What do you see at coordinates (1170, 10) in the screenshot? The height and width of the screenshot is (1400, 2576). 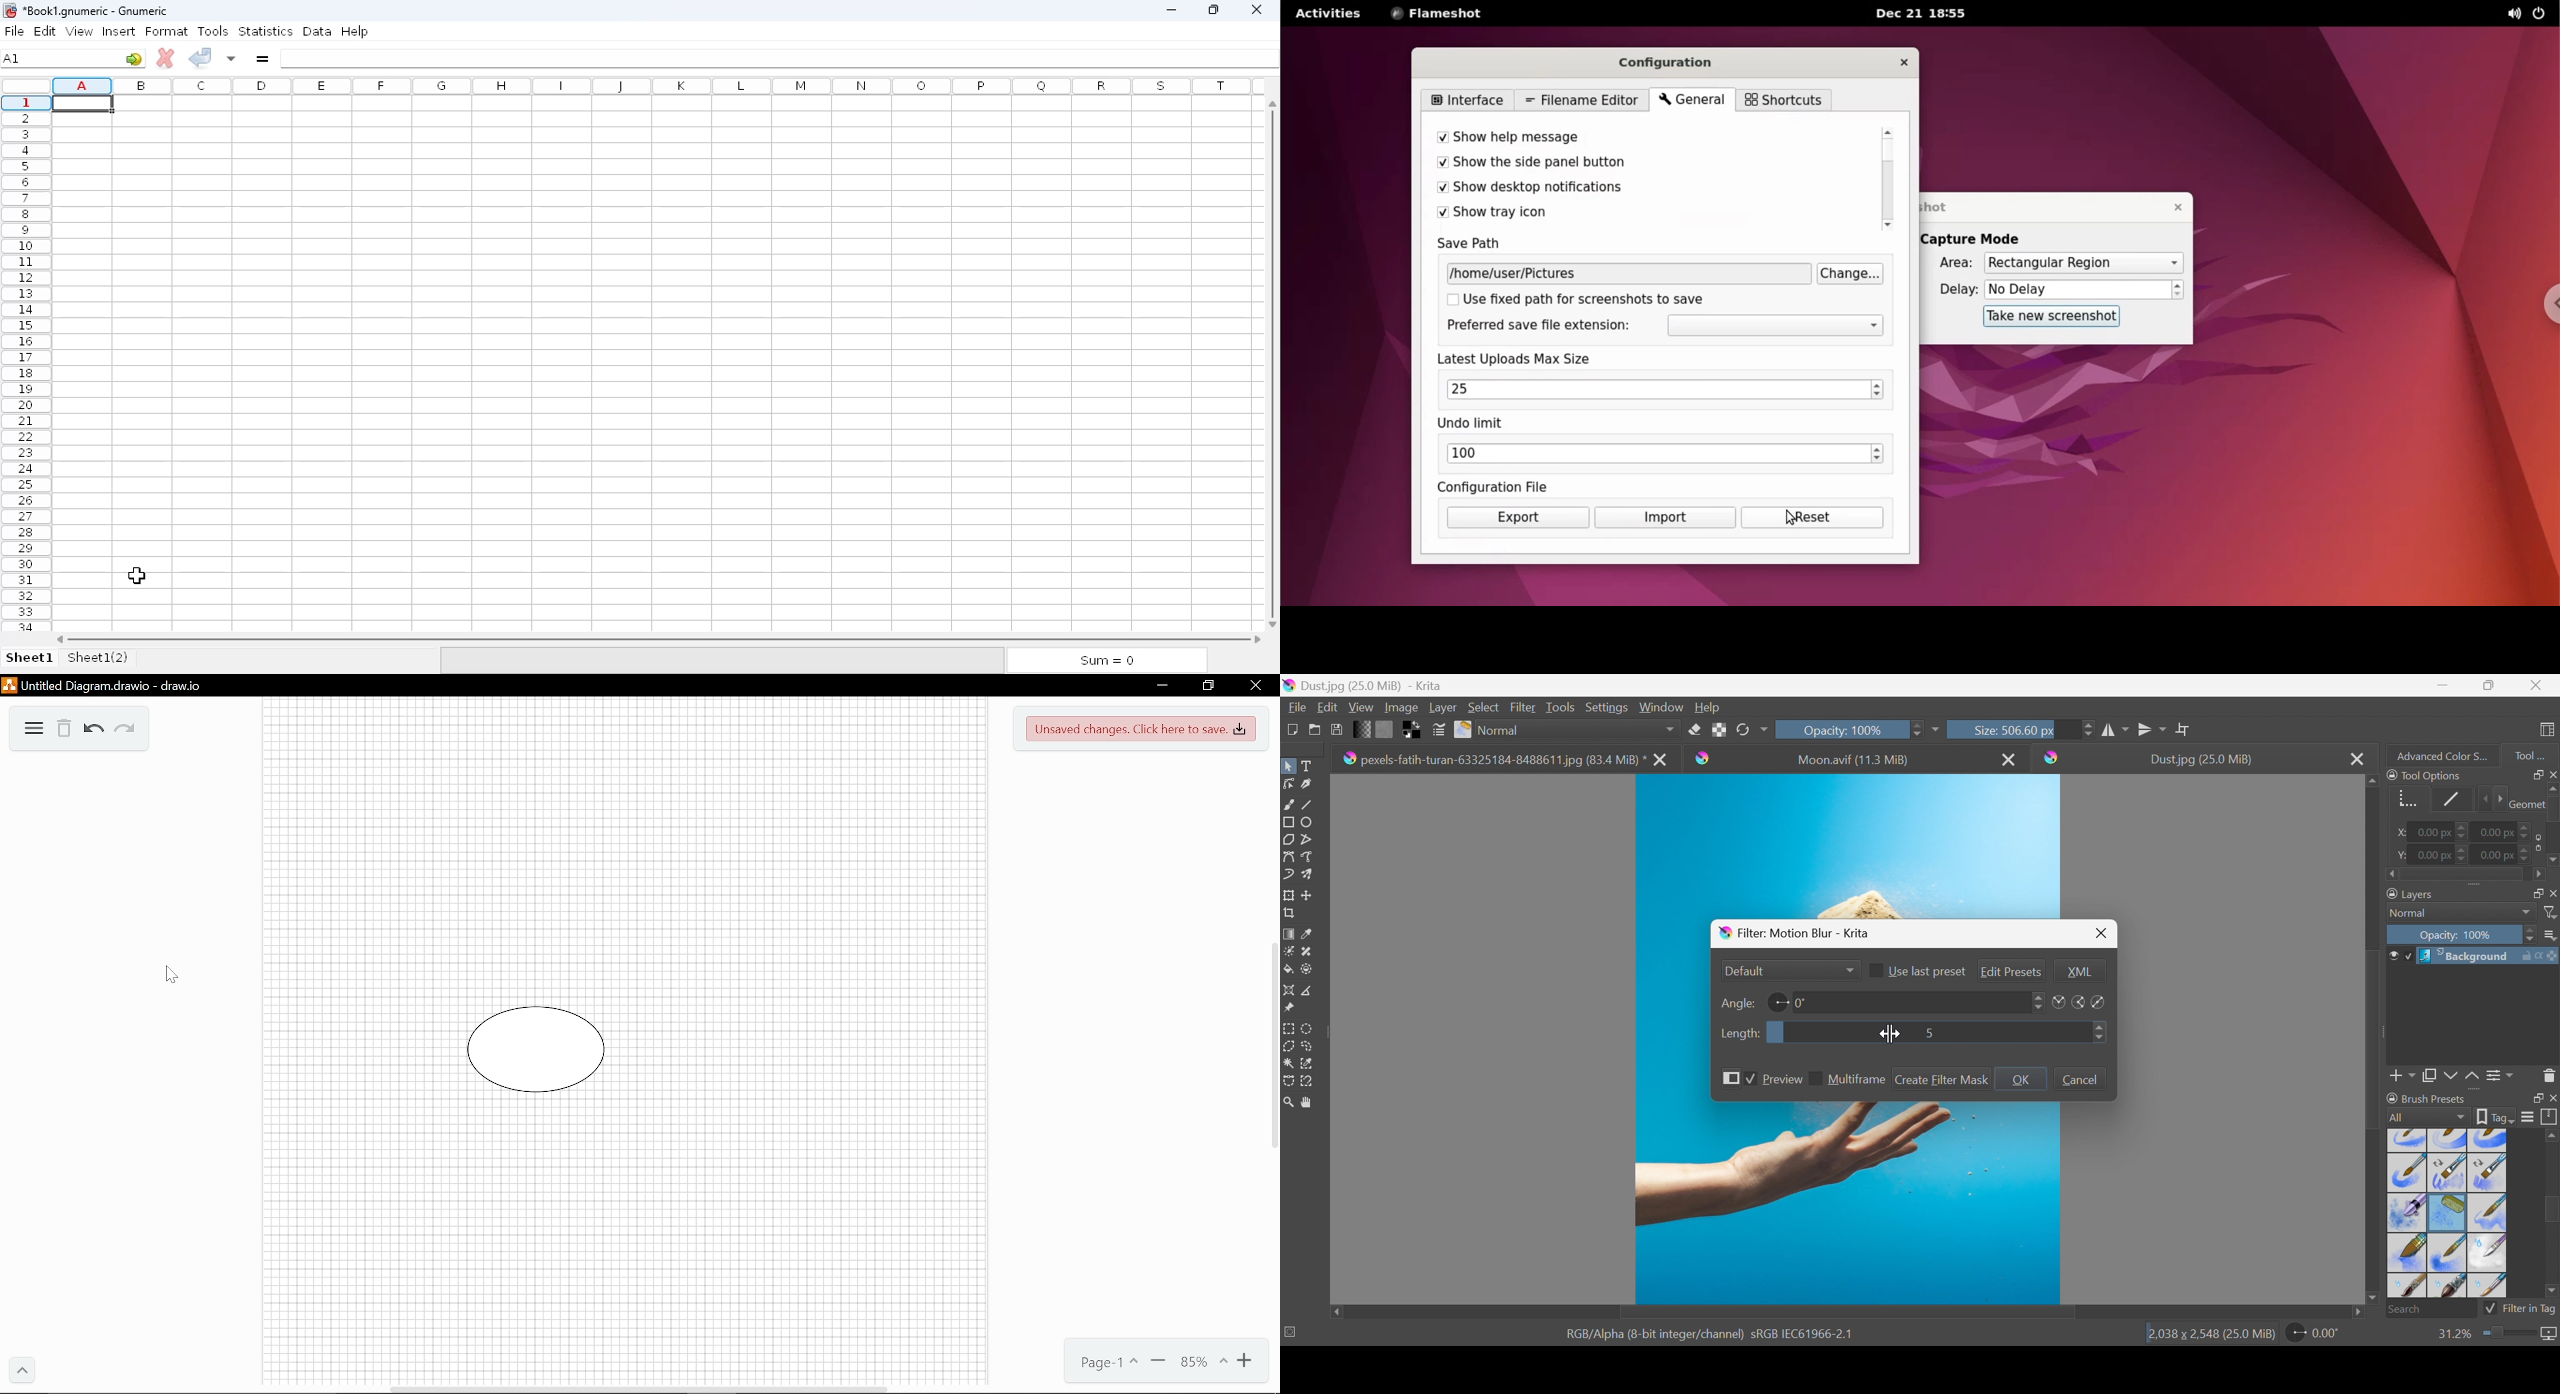 I see `minimize` at bounding box center [1170, 10].